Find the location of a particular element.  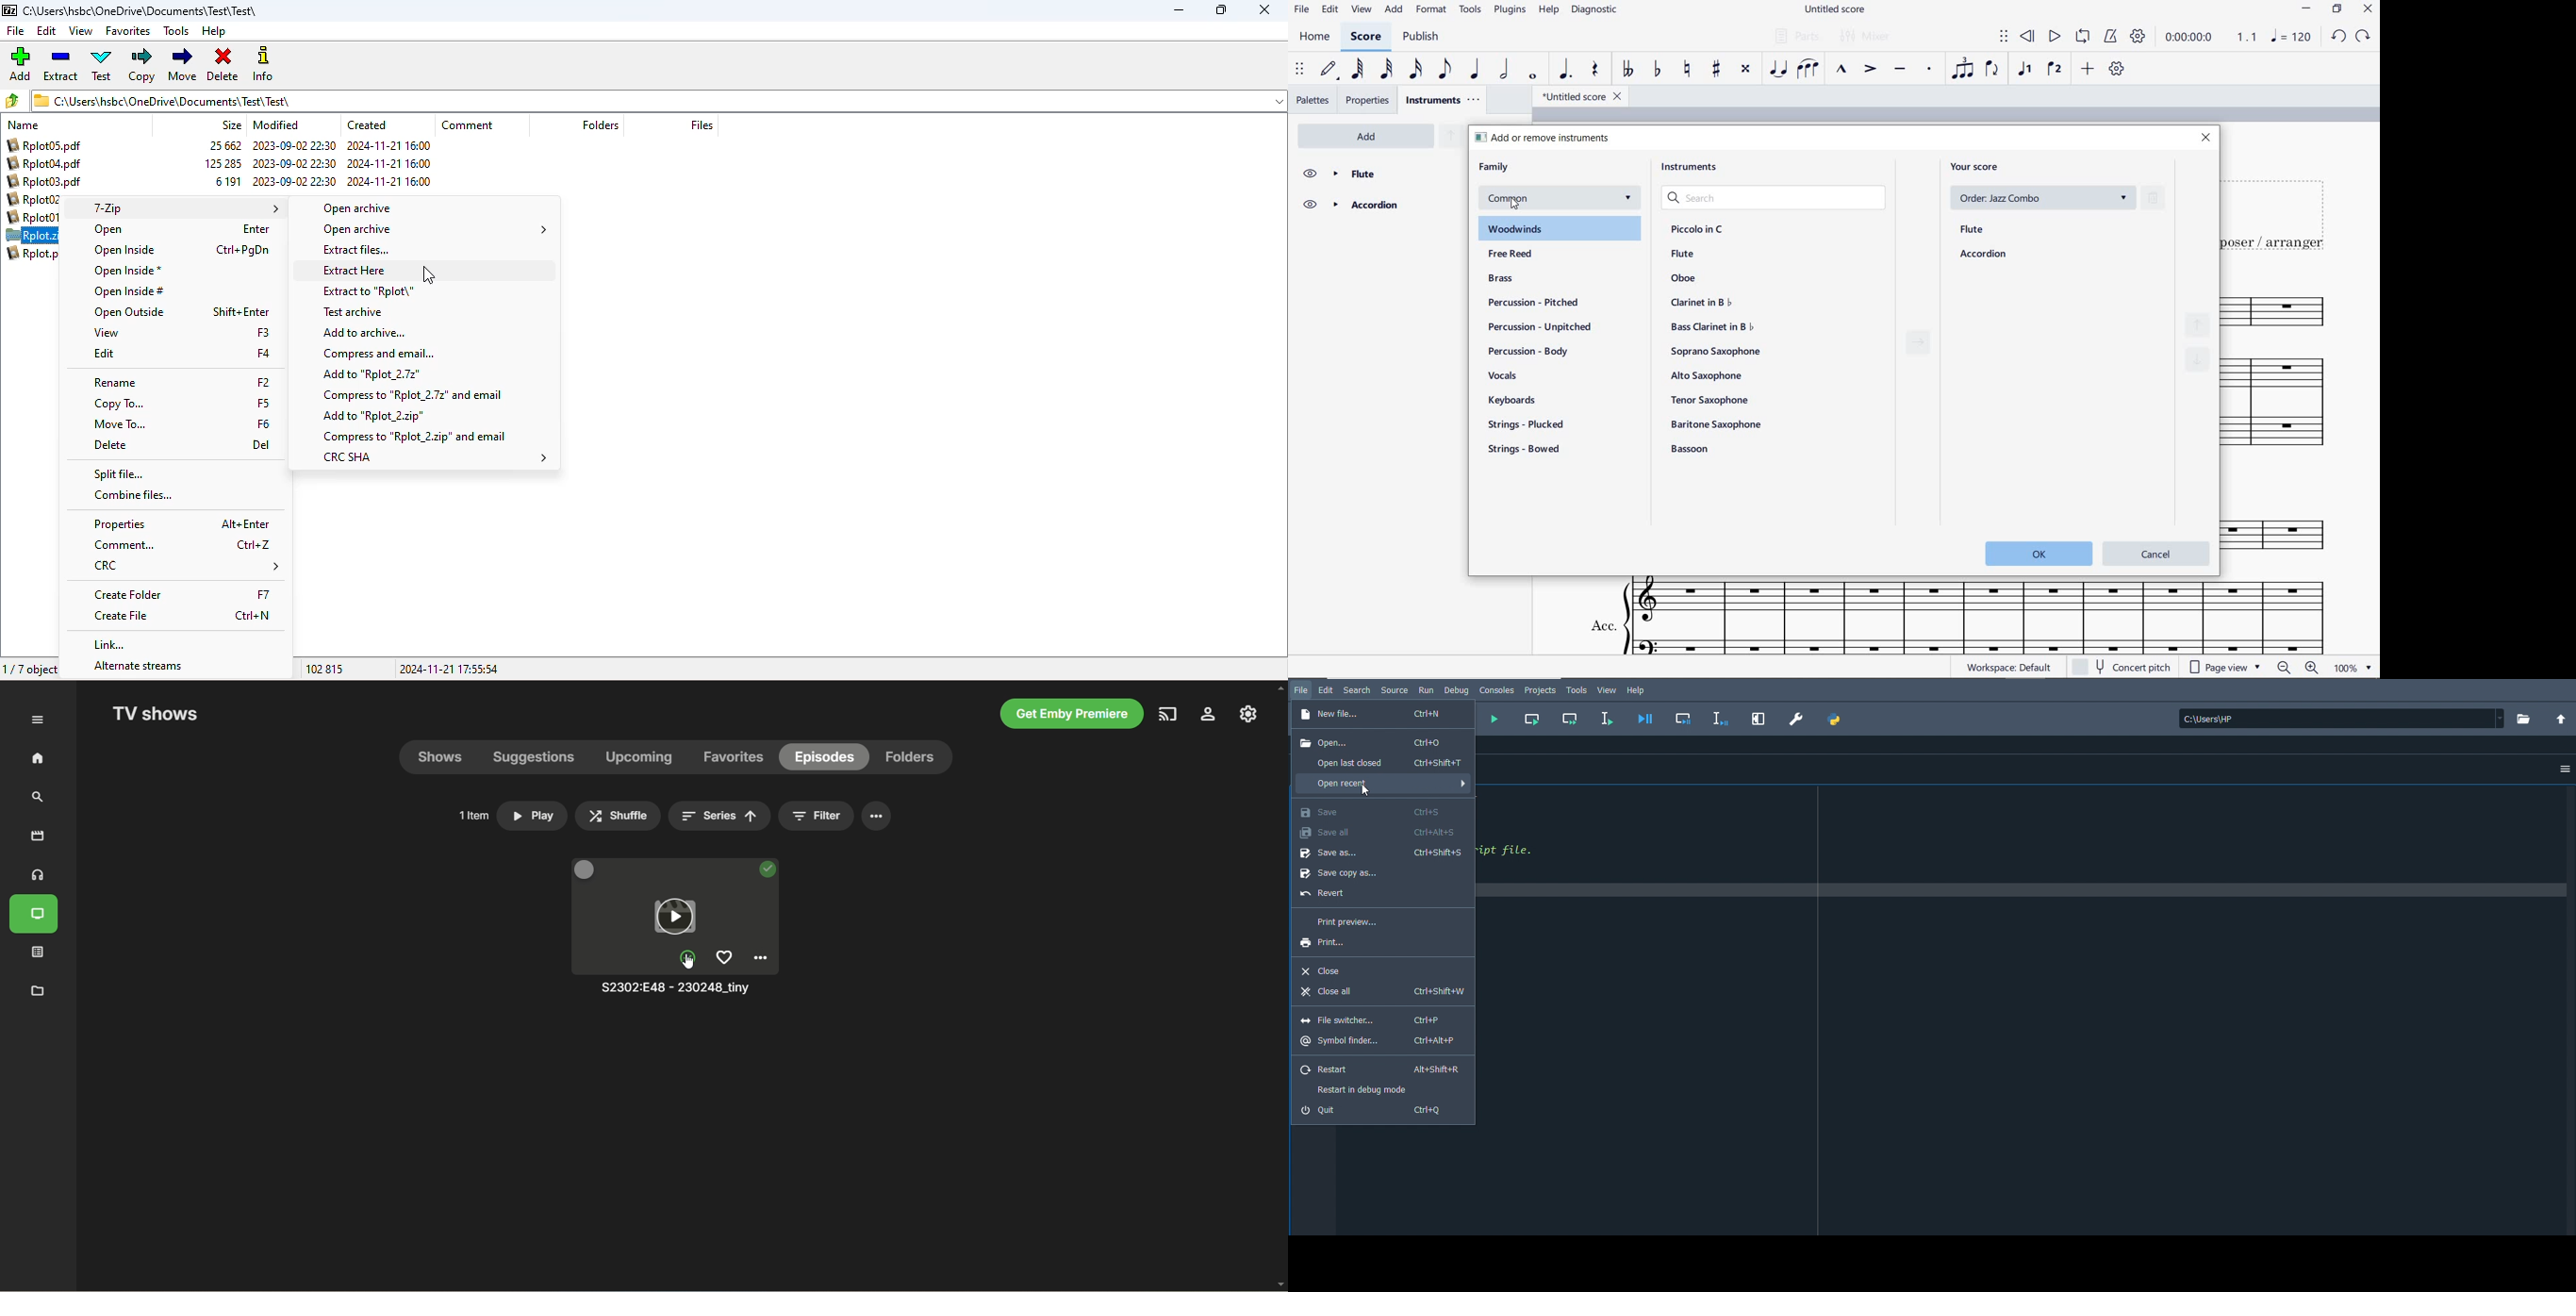

C:\Users\HP is located at coordinates (2342, 719).